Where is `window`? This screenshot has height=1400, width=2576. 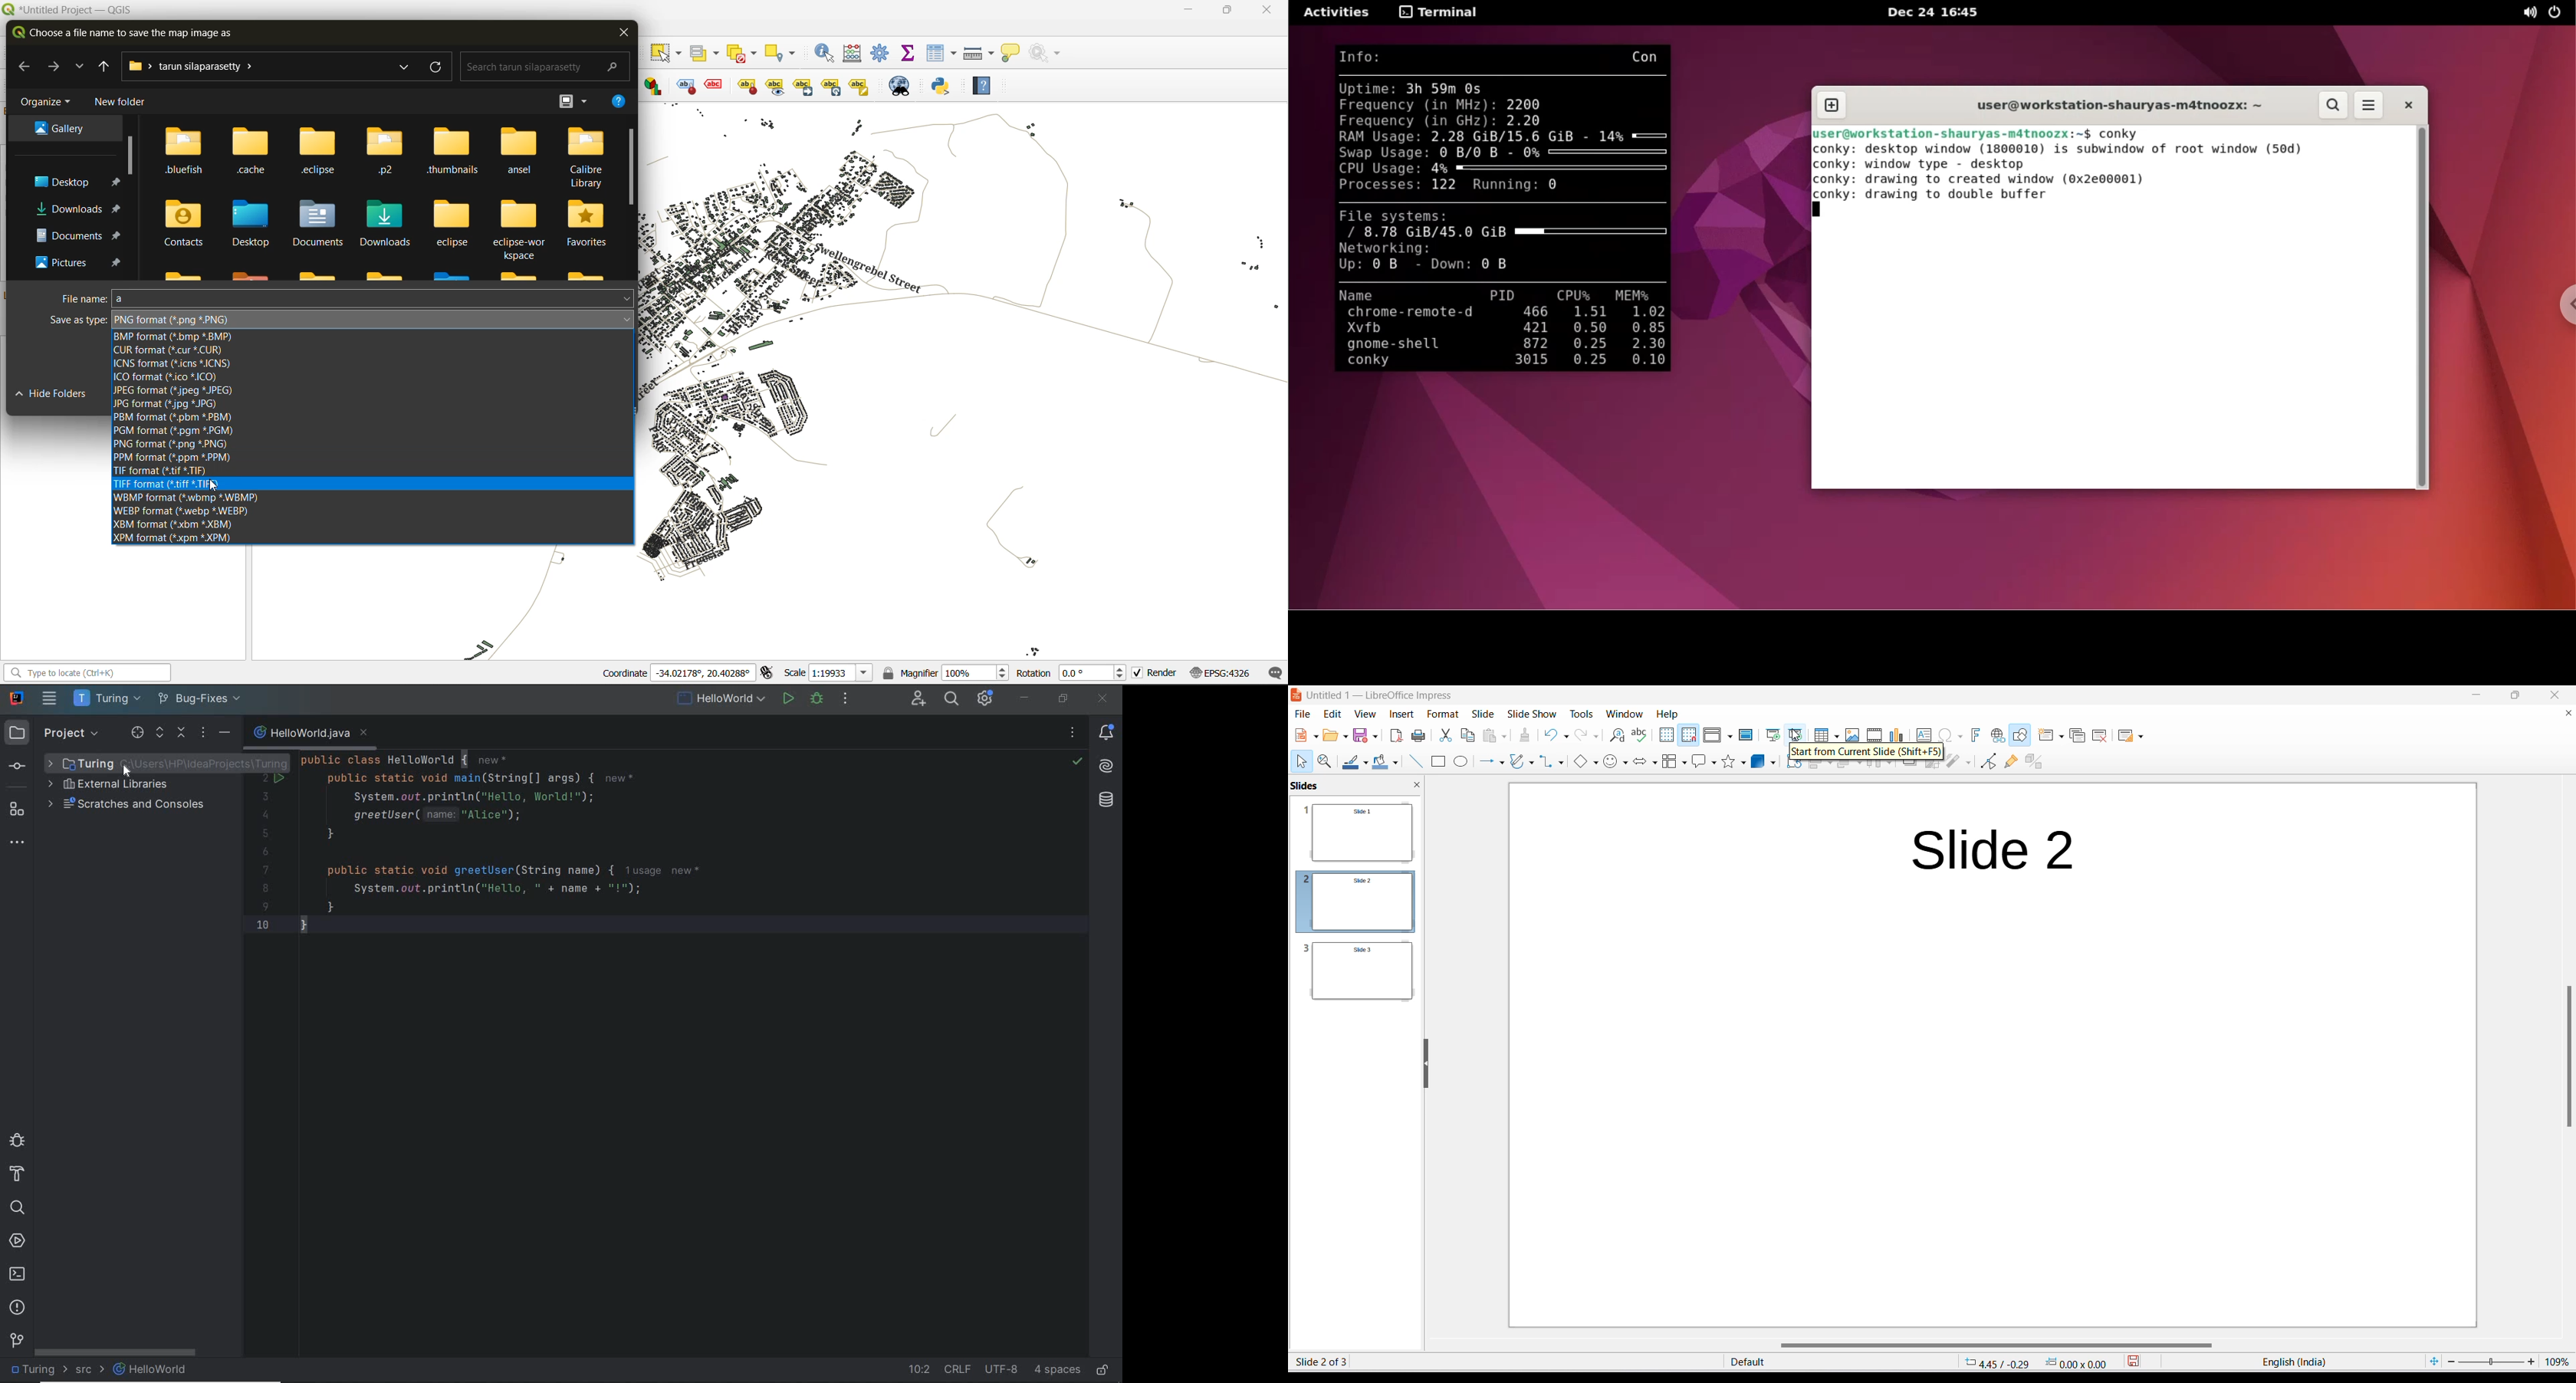 window is located at coordinates (1625, 714).